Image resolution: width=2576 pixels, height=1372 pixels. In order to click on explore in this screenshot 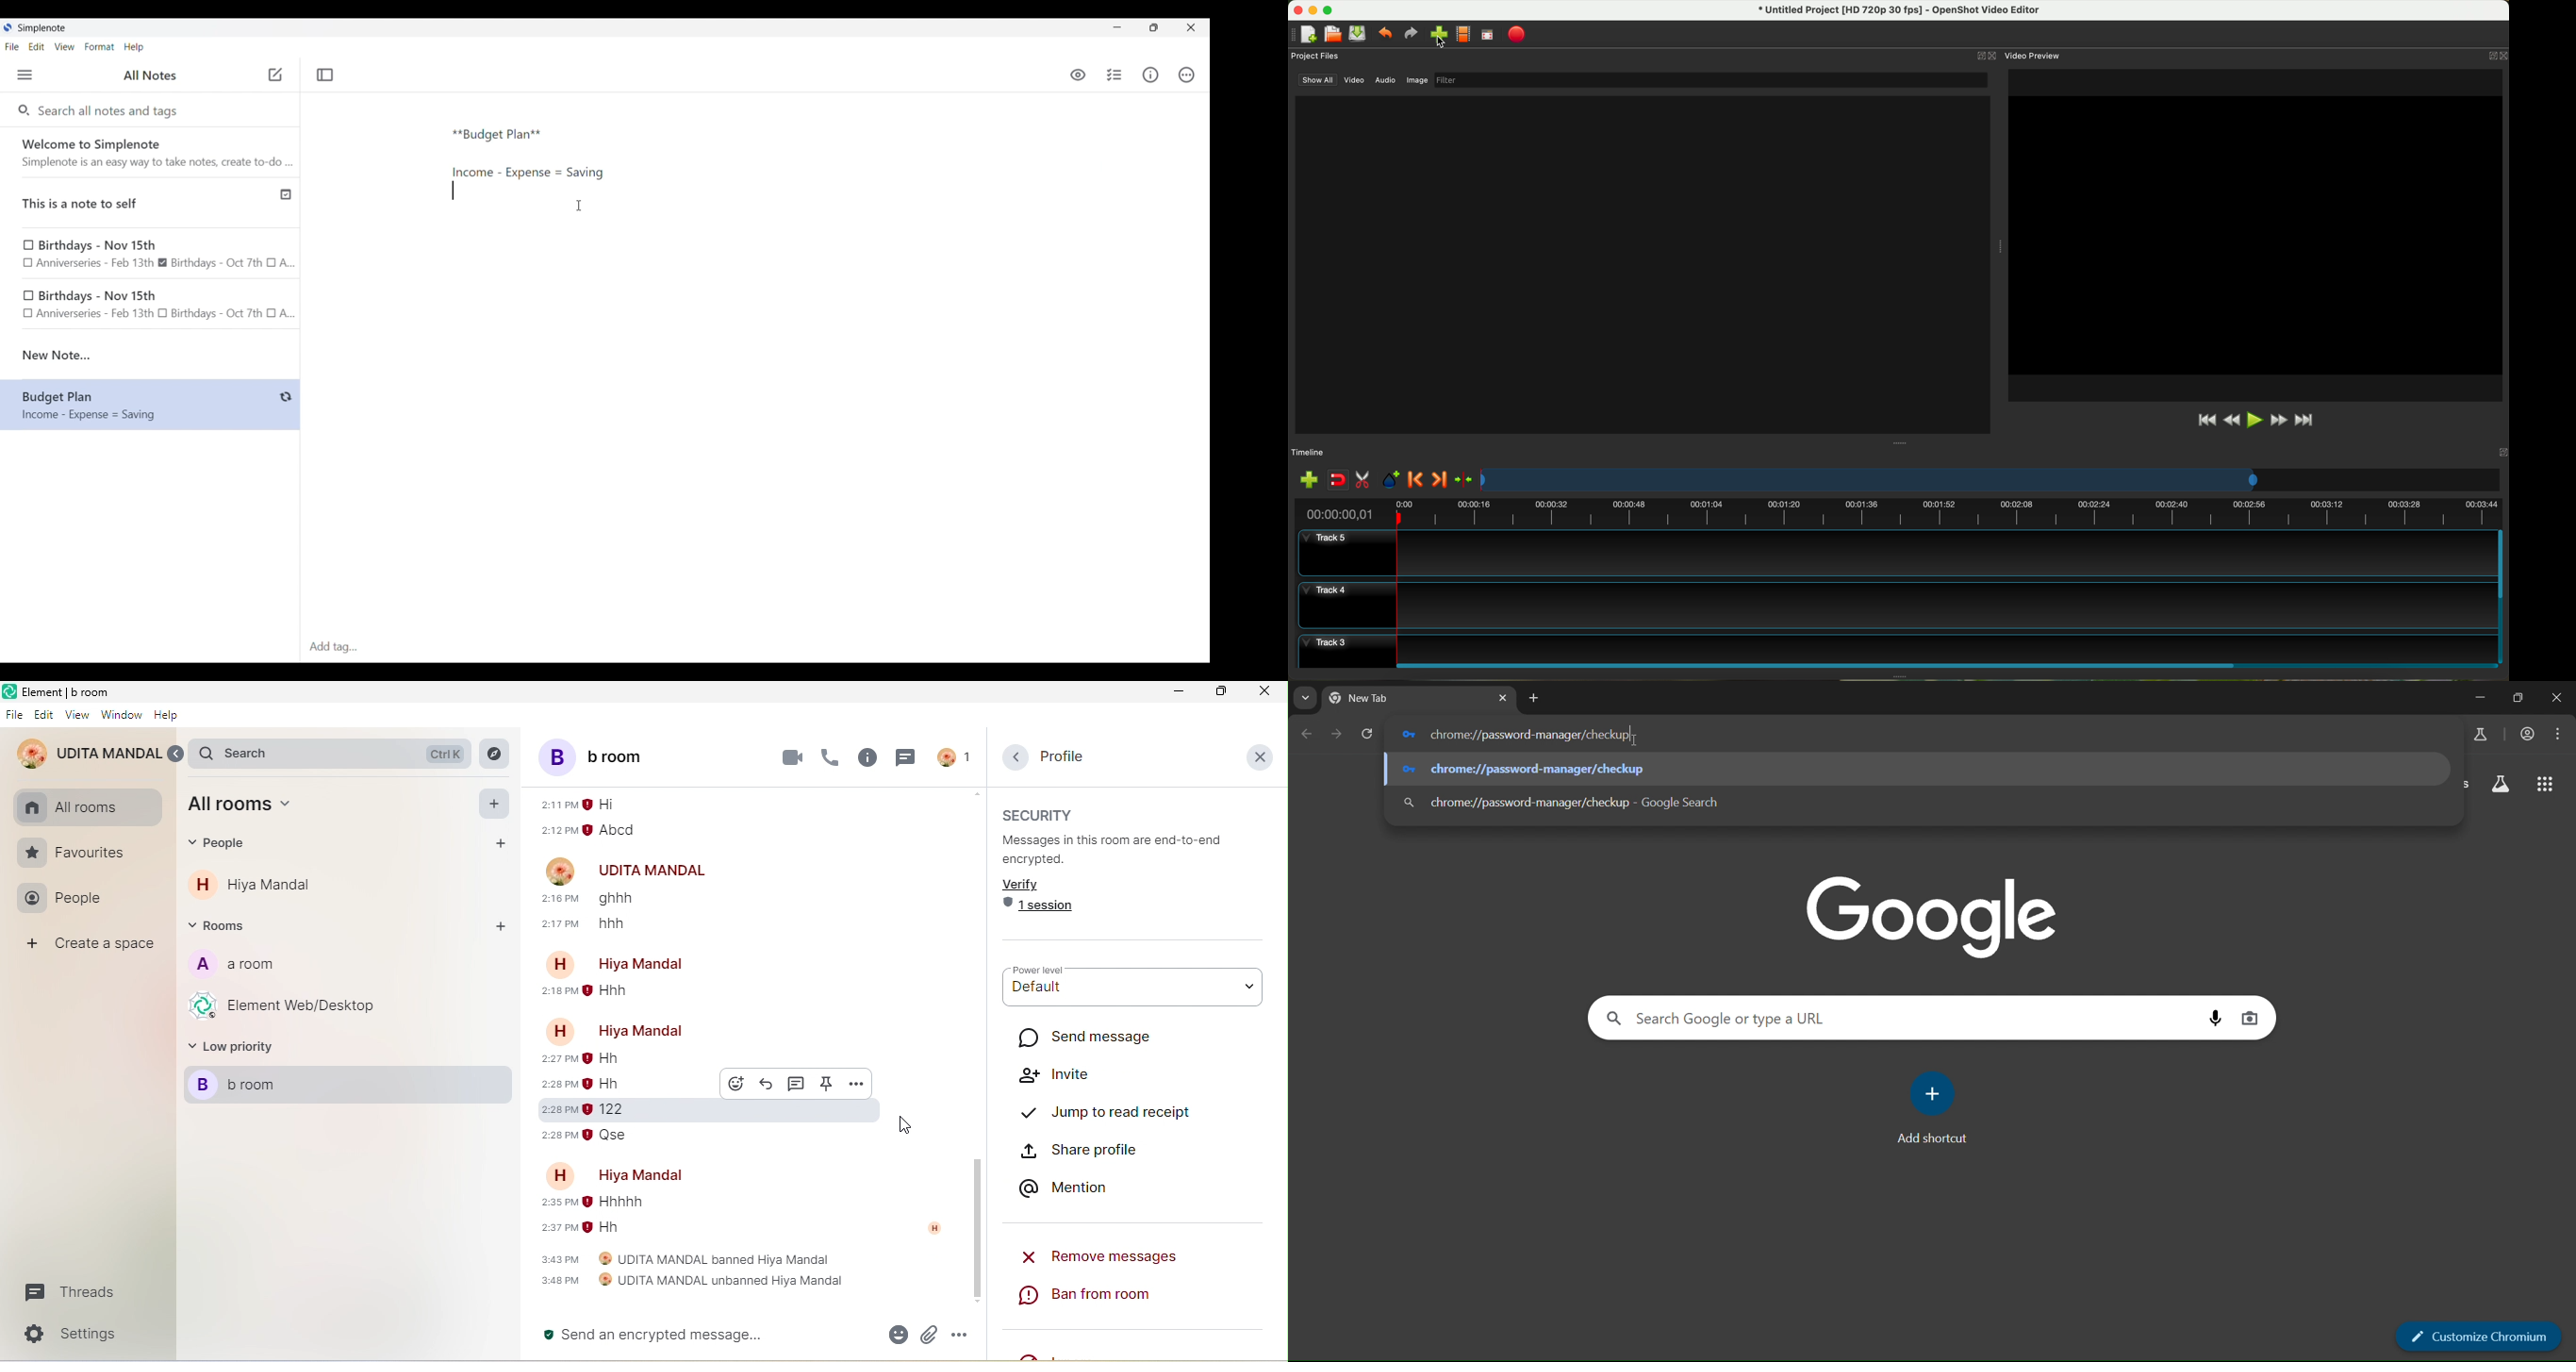, I will do `click(495, 755)`.